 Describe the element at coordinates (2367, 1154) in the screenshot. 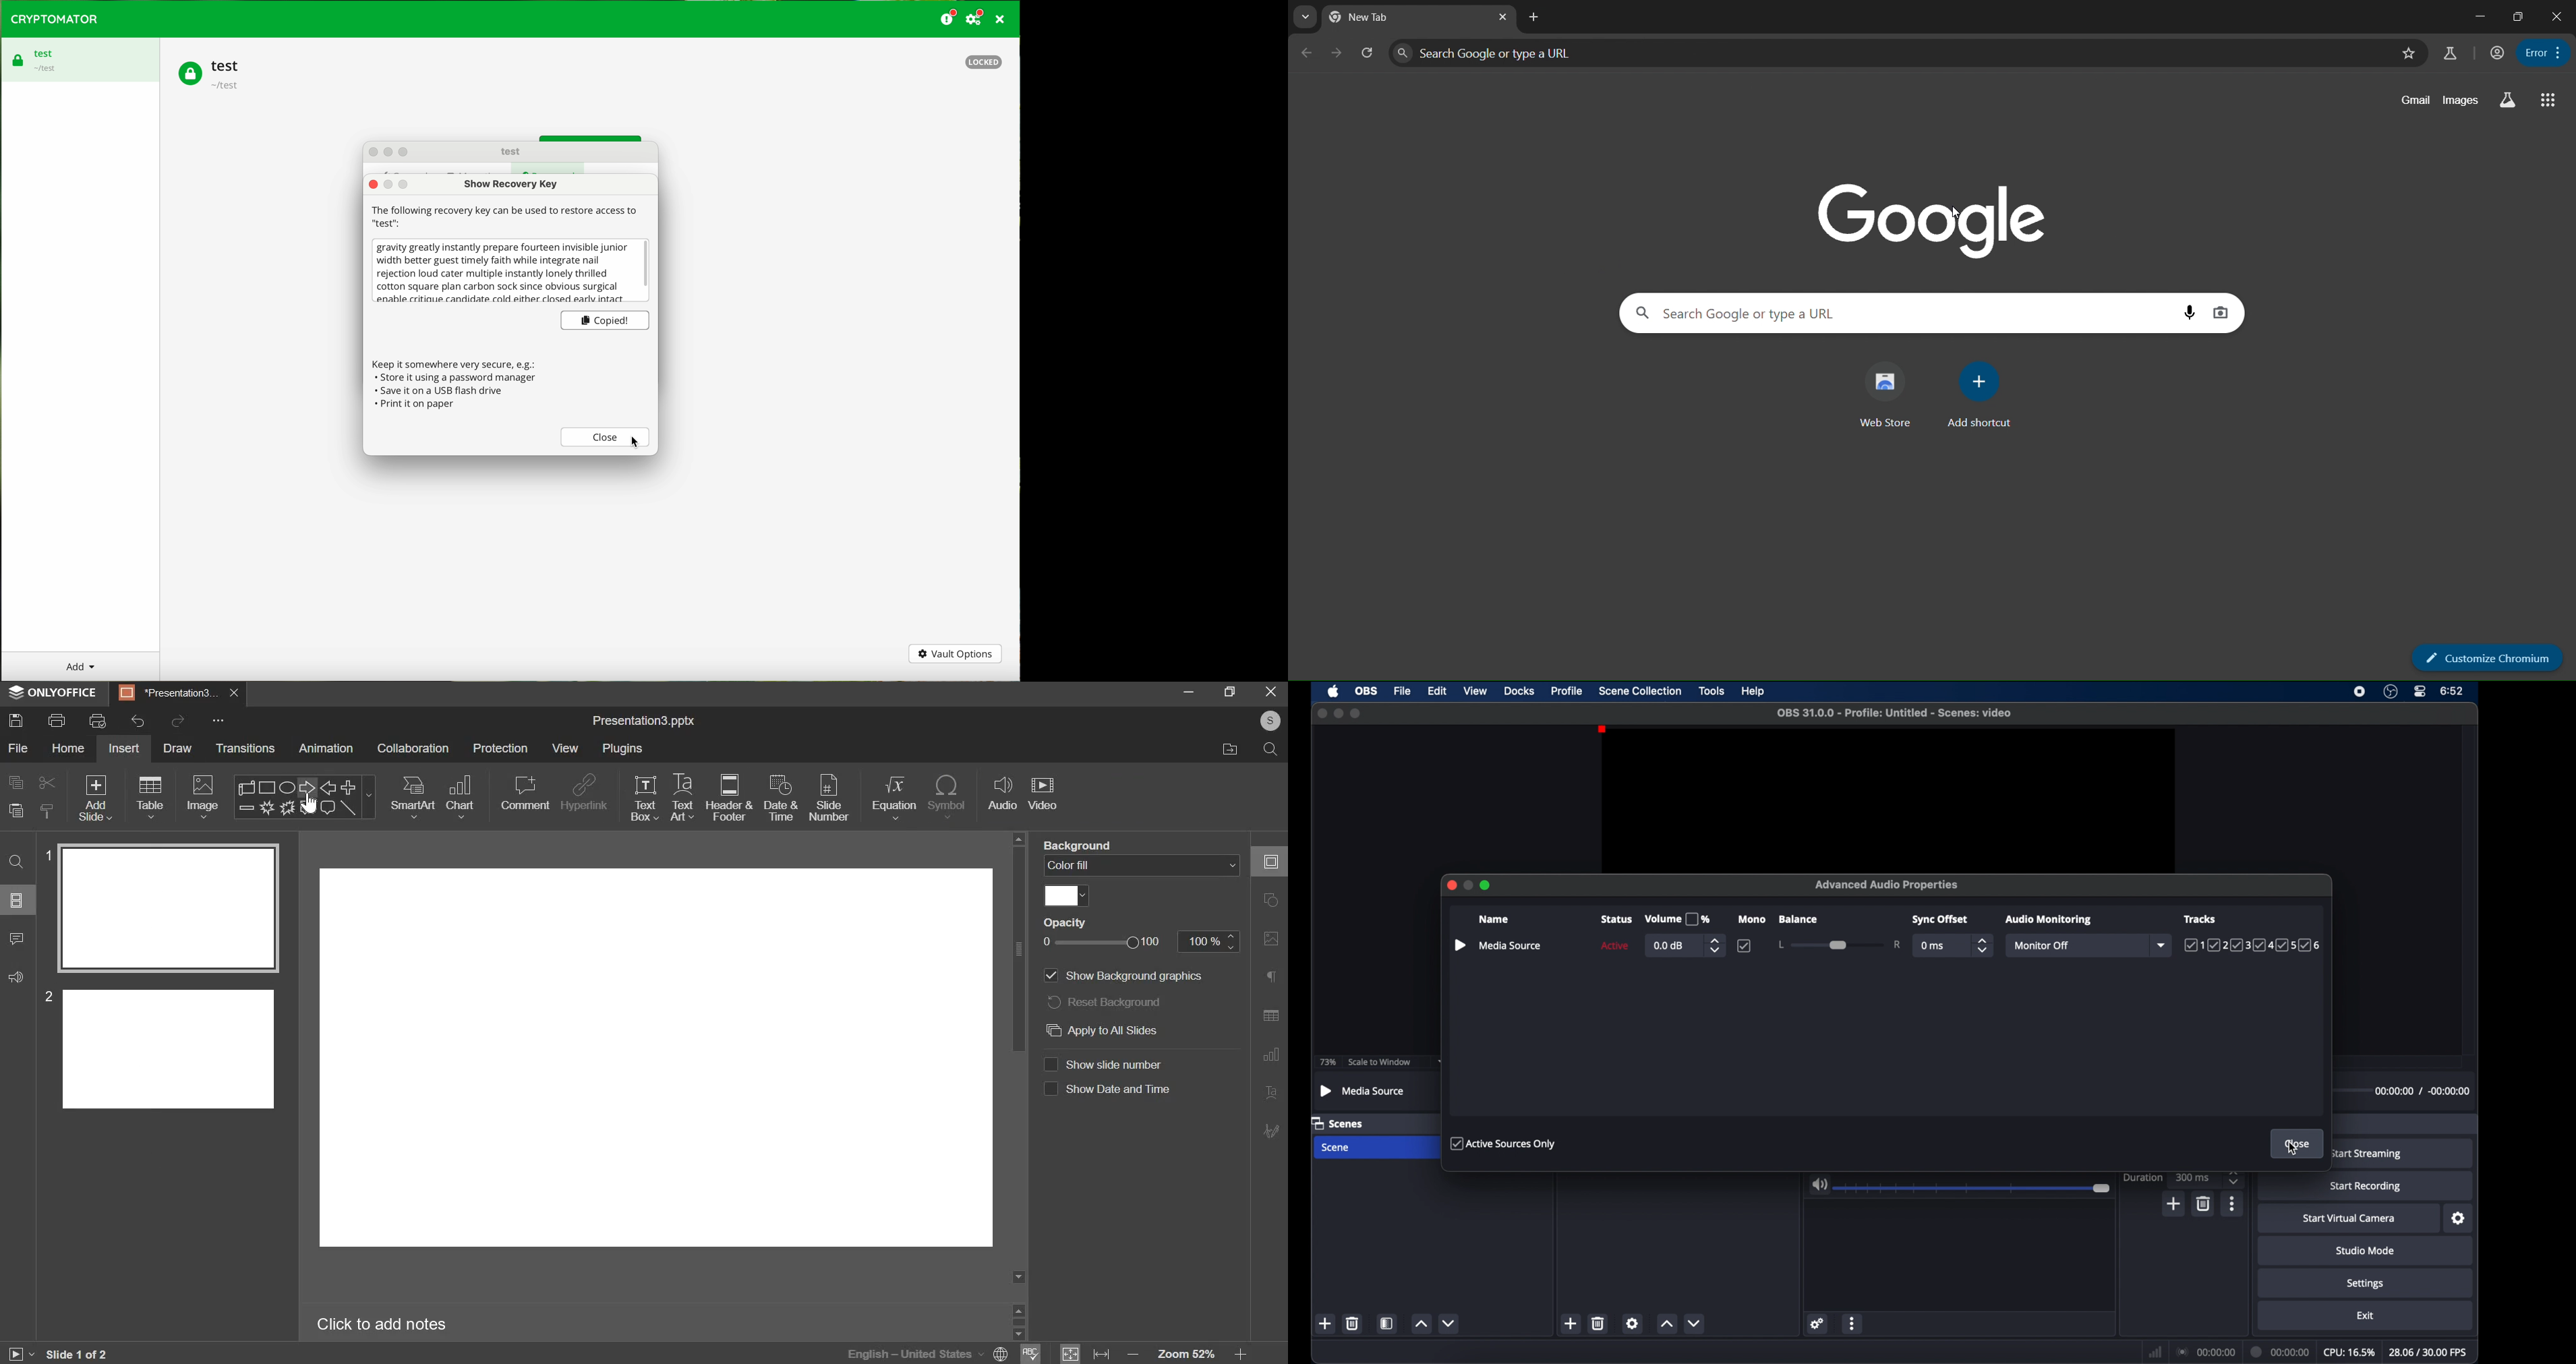

I see `start streaming` at that location.